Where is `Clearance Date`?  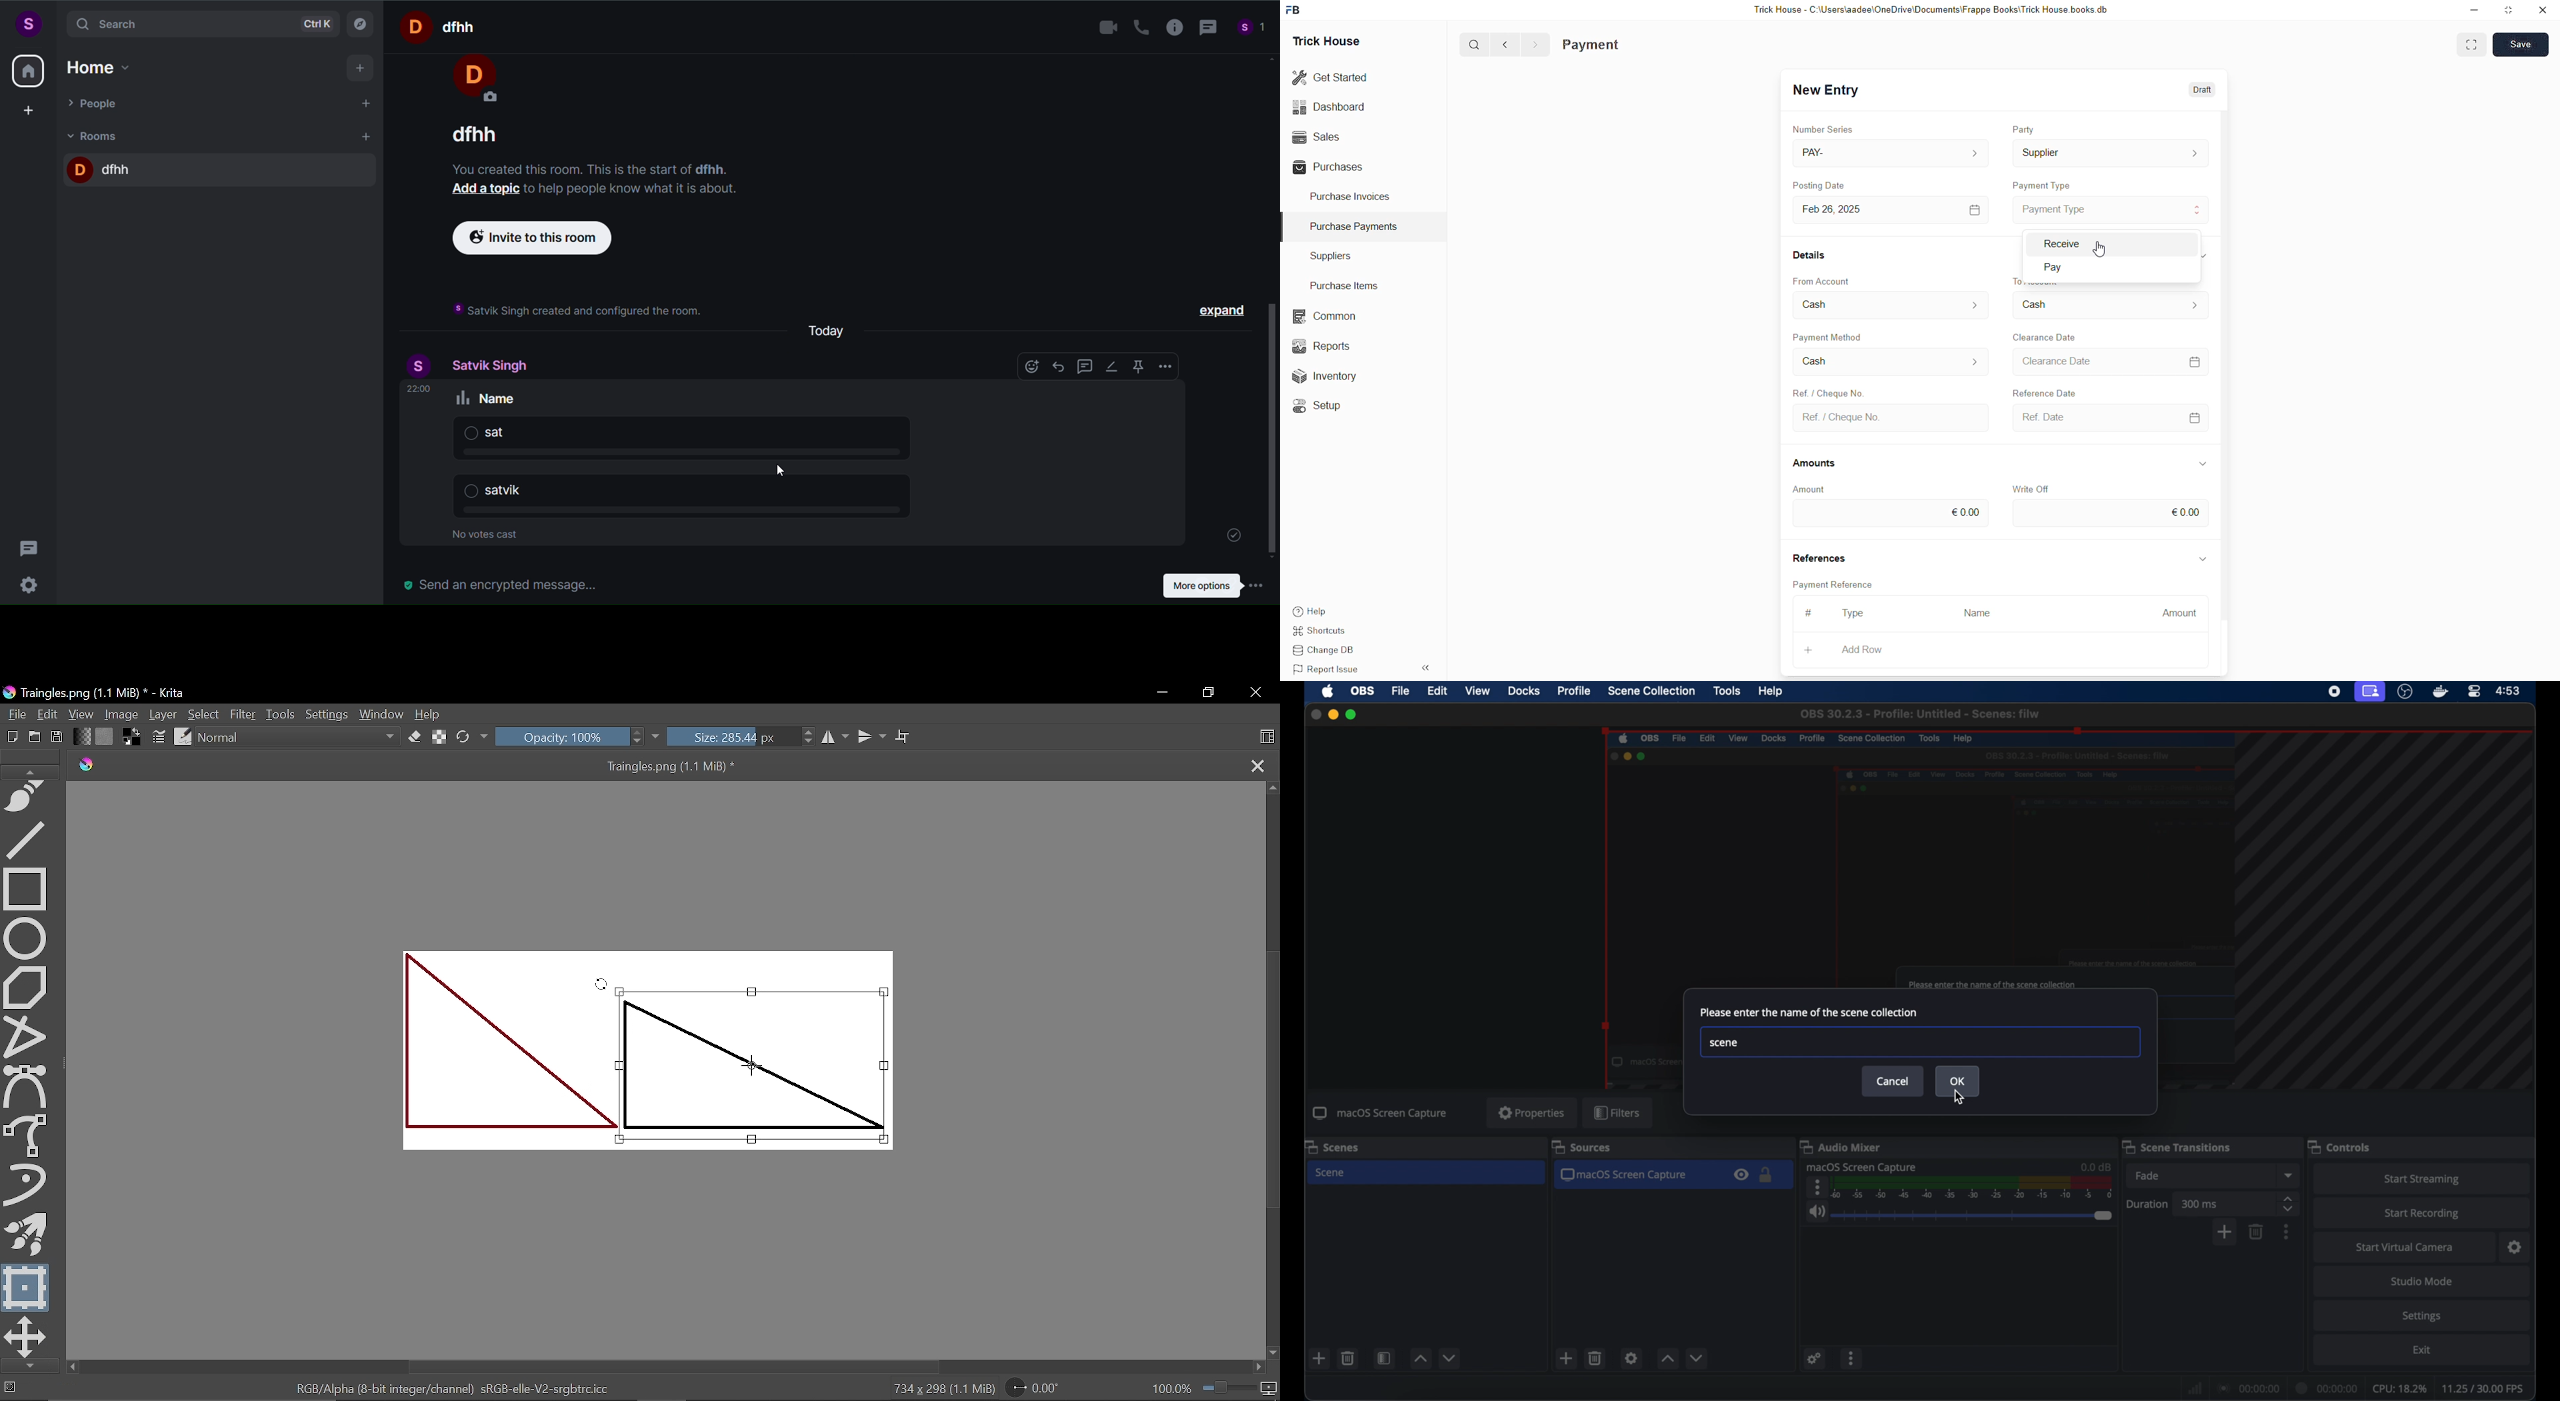 Clearance Date is located at coordinates (2046, 336).